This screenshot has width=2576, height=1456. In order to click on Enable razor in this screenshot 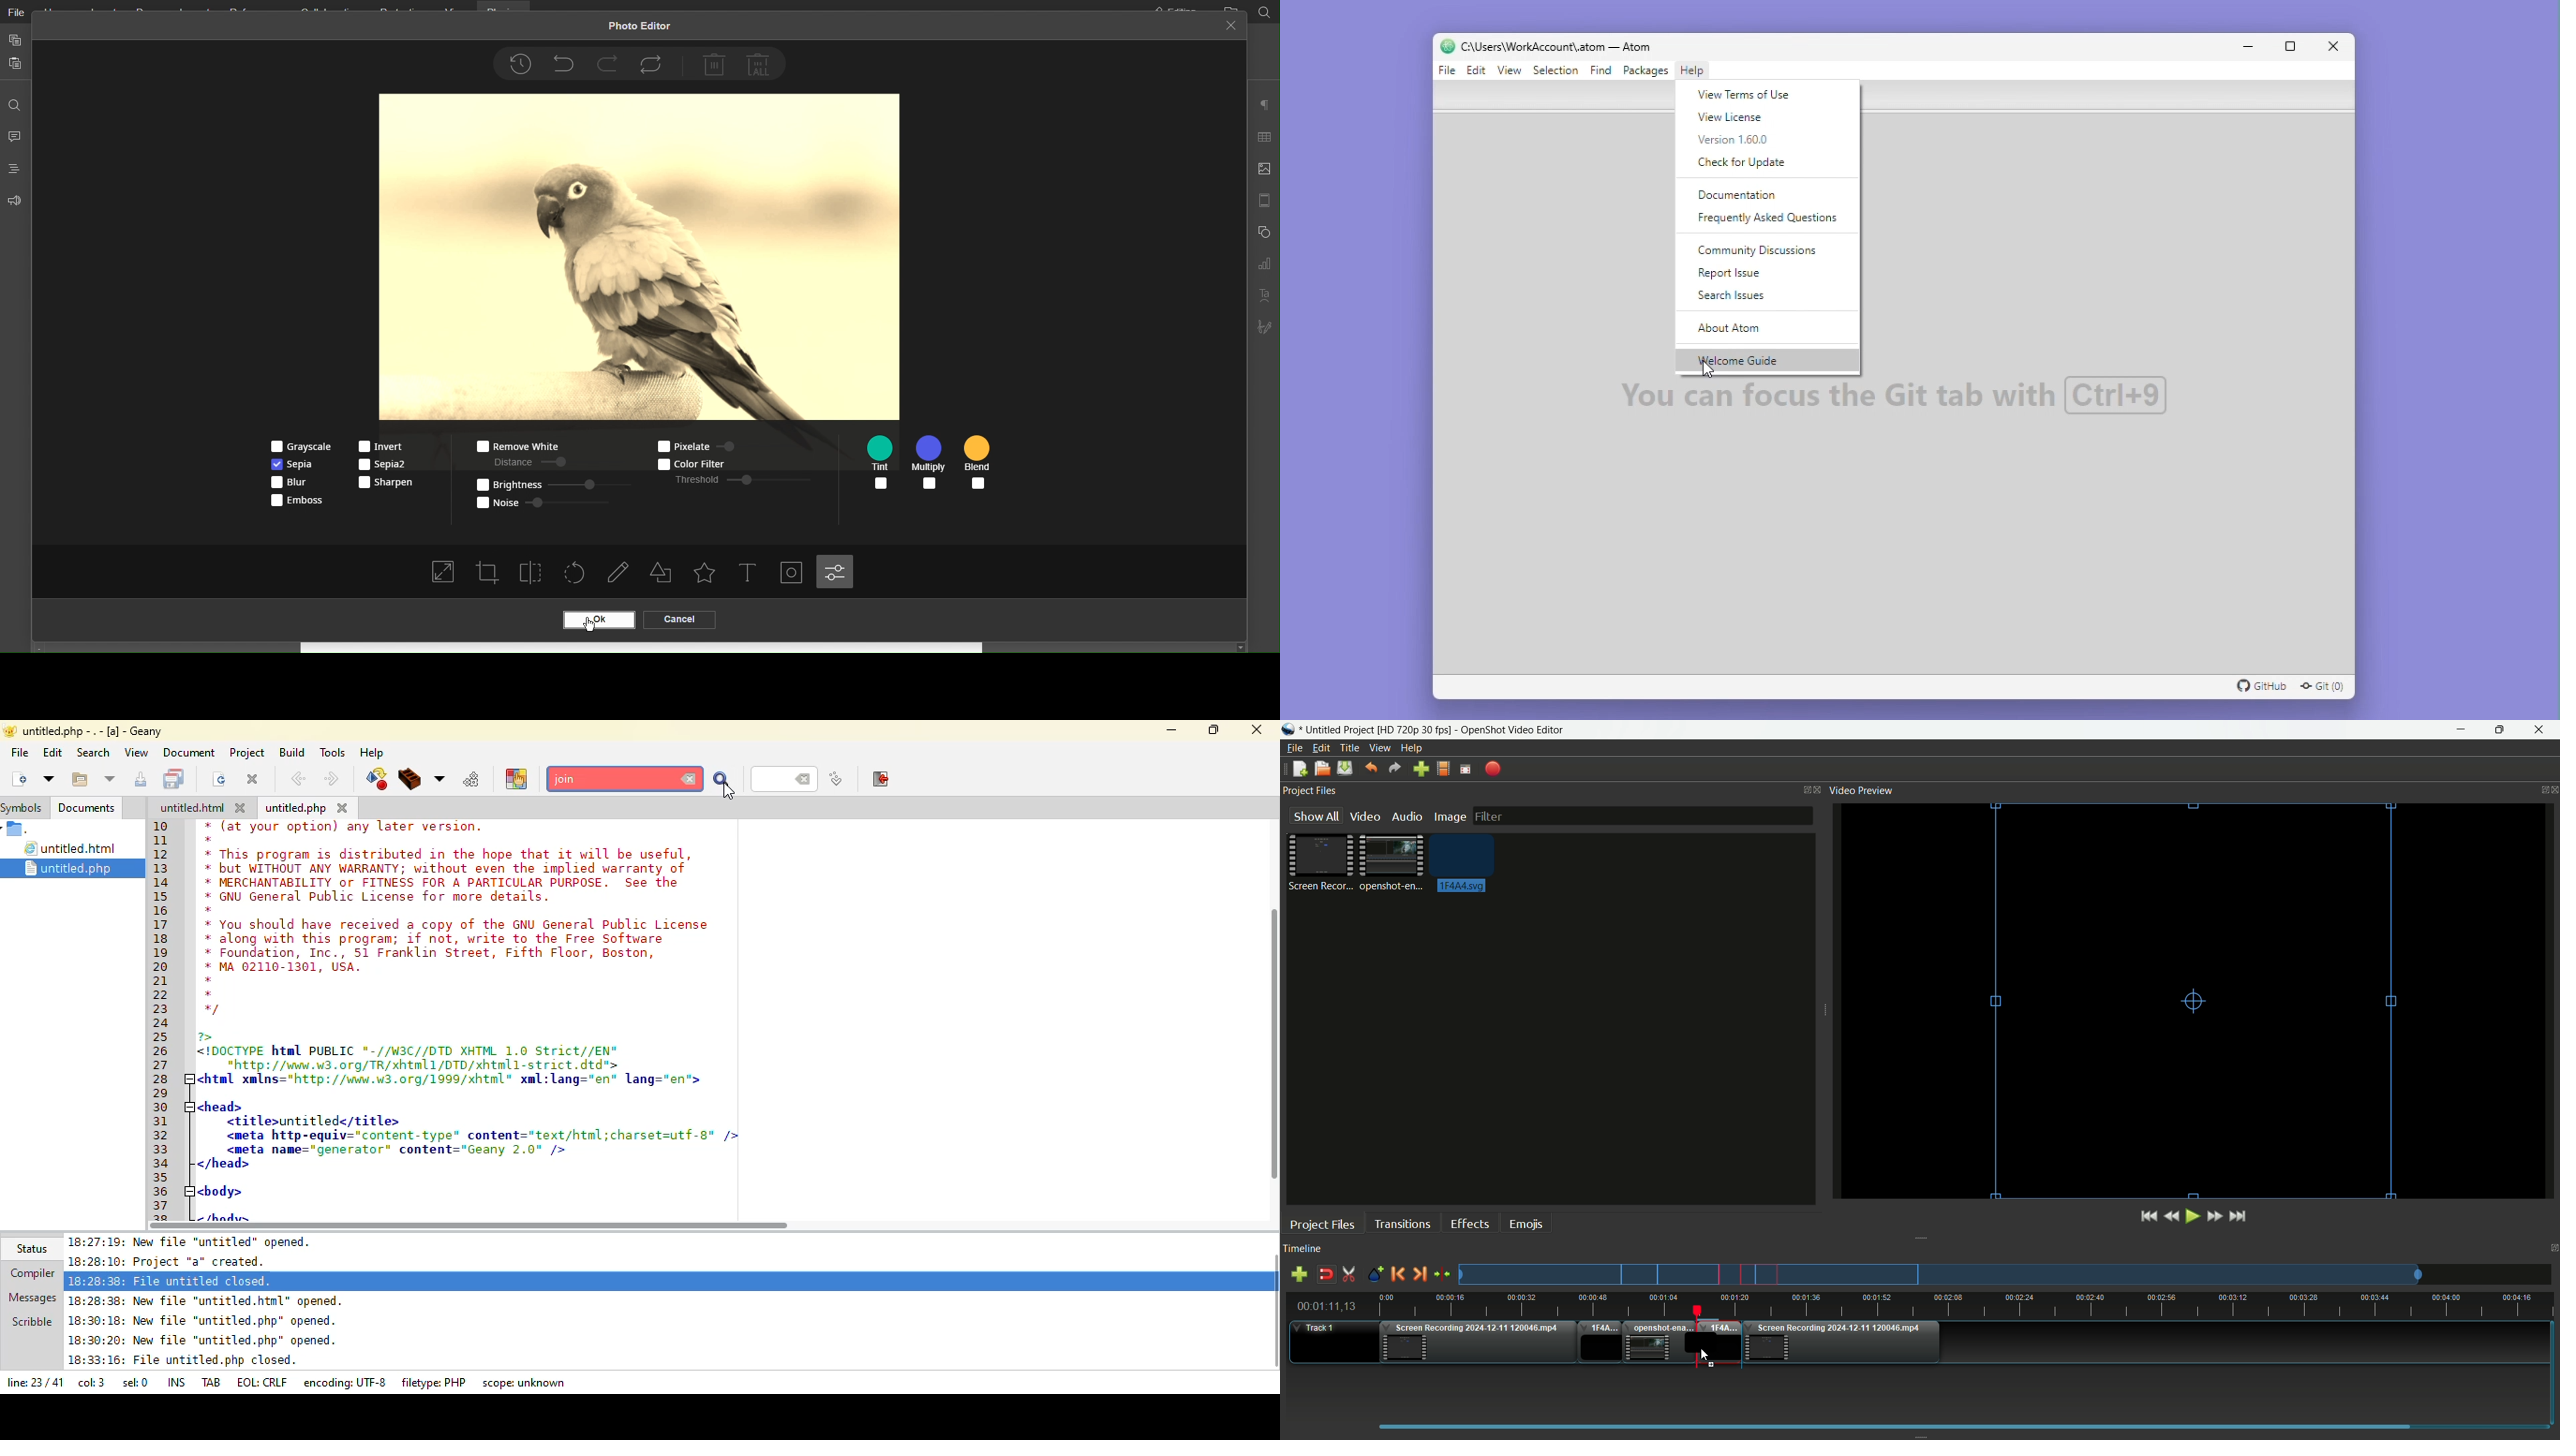, I will do `click(1349, 1275)`.